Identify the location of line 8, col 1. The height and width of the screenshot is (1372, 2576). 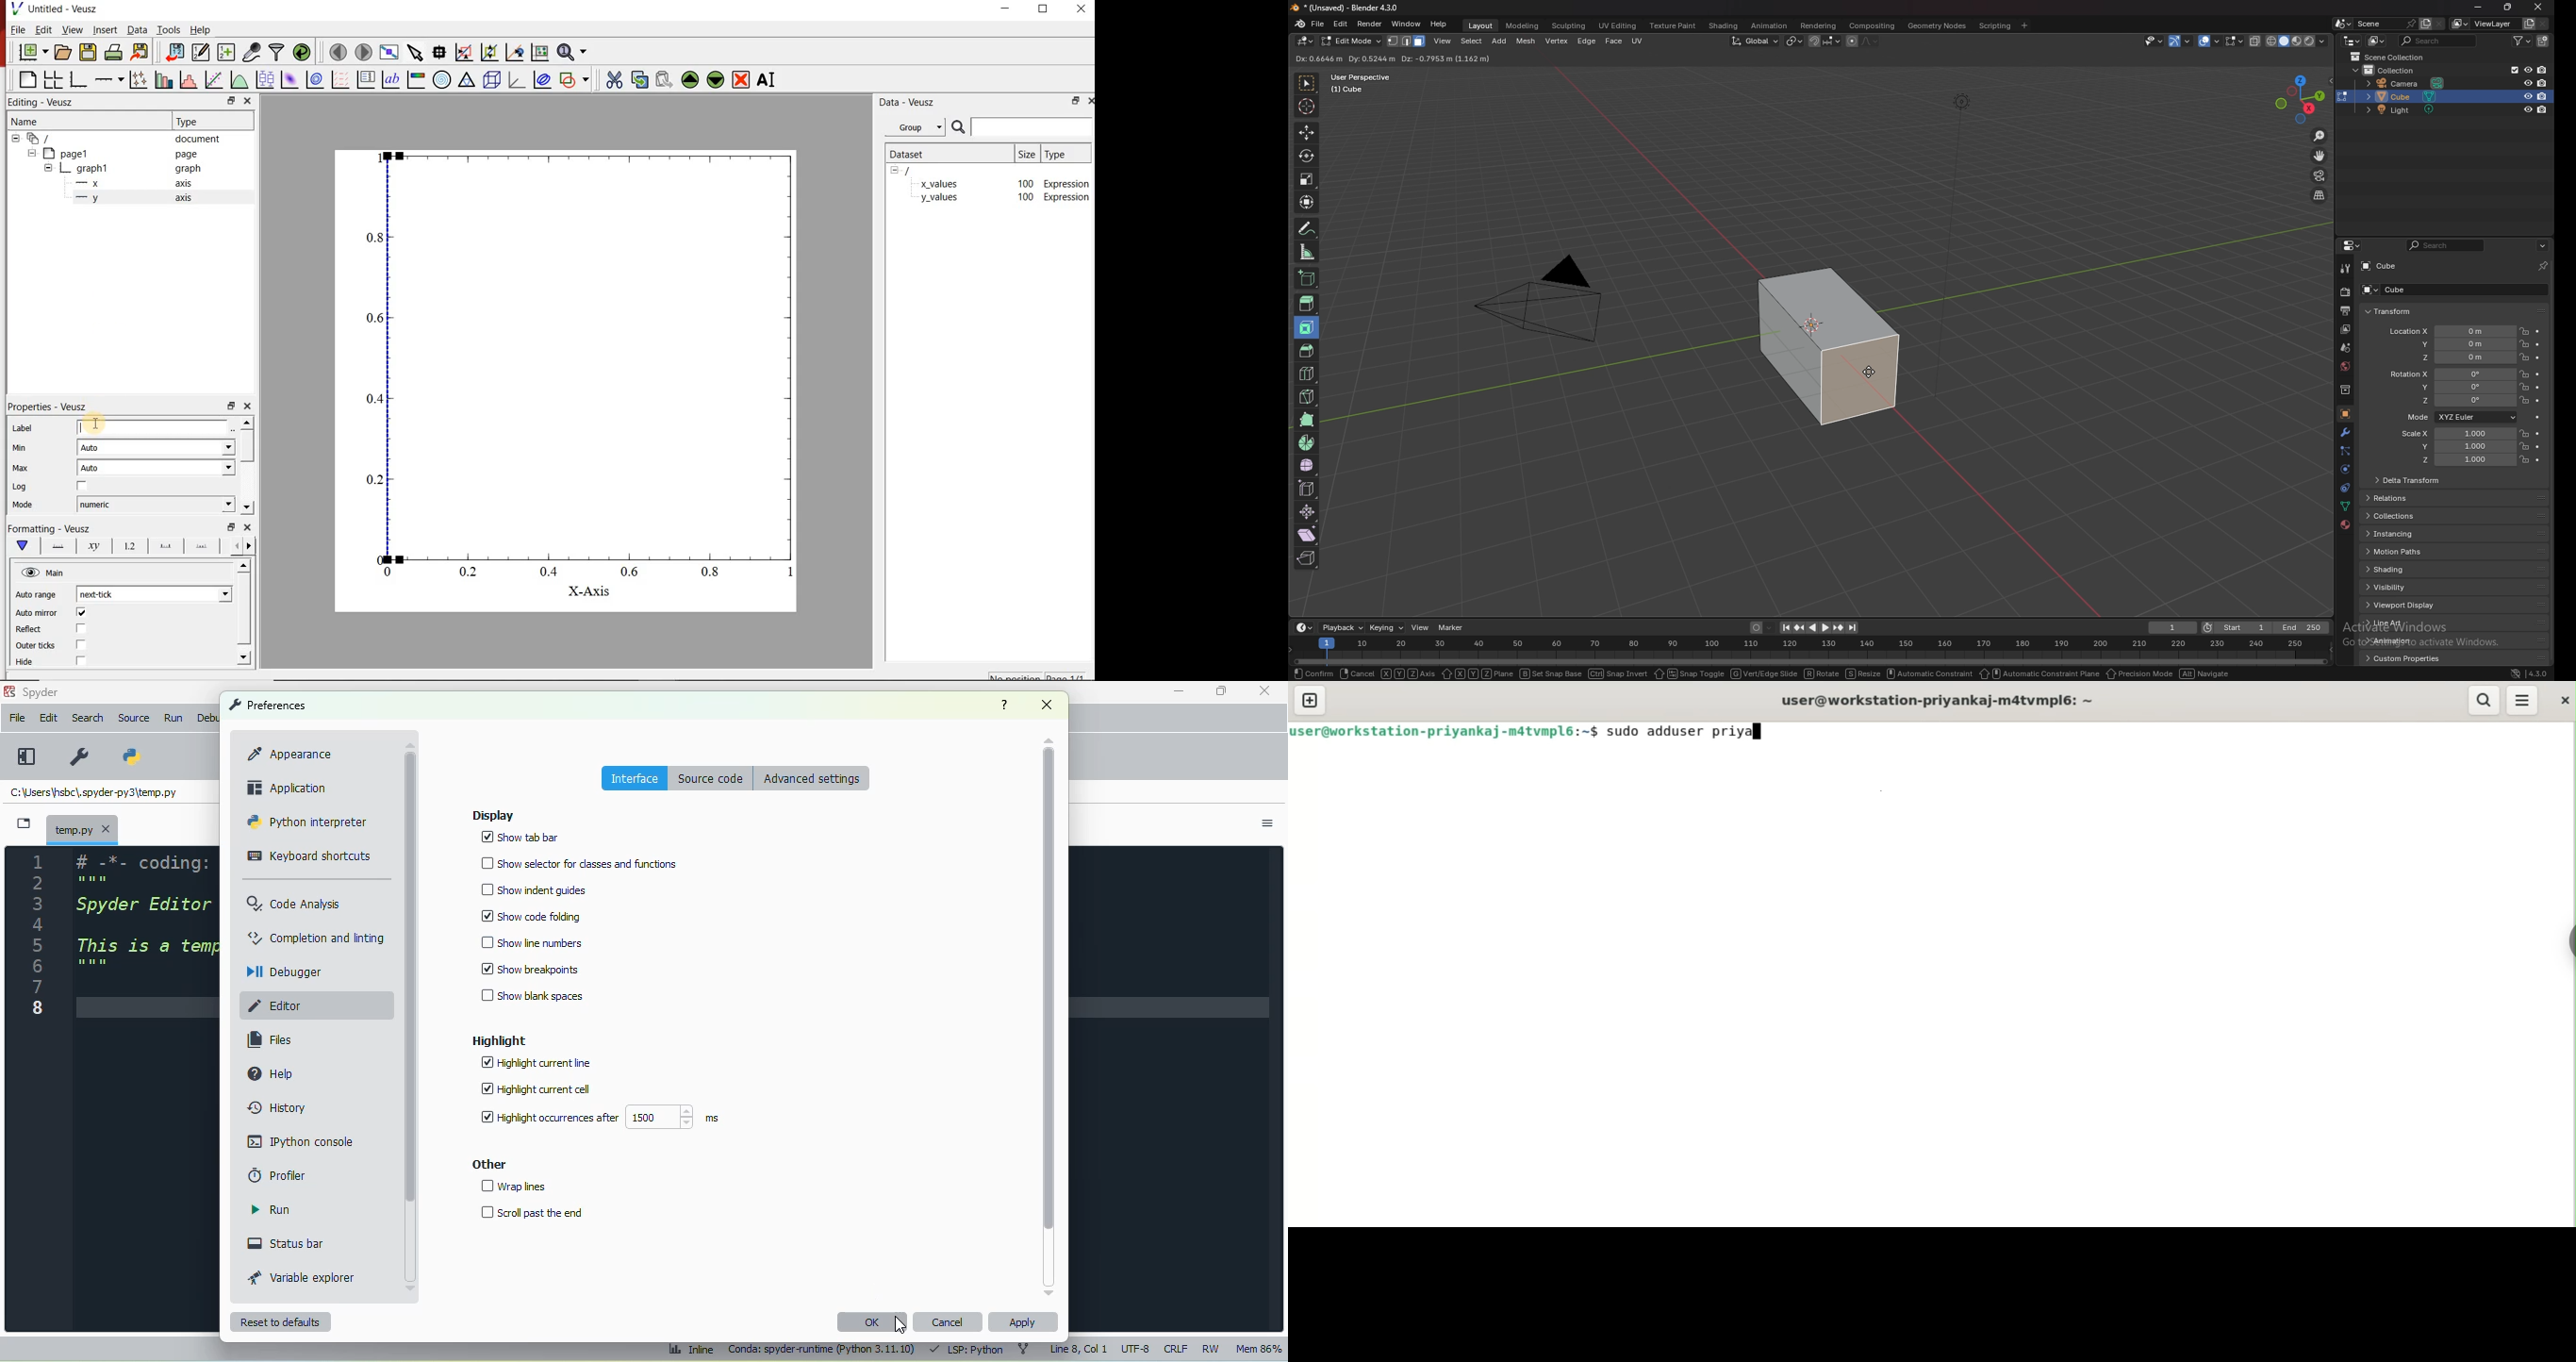
(1079, 1348).